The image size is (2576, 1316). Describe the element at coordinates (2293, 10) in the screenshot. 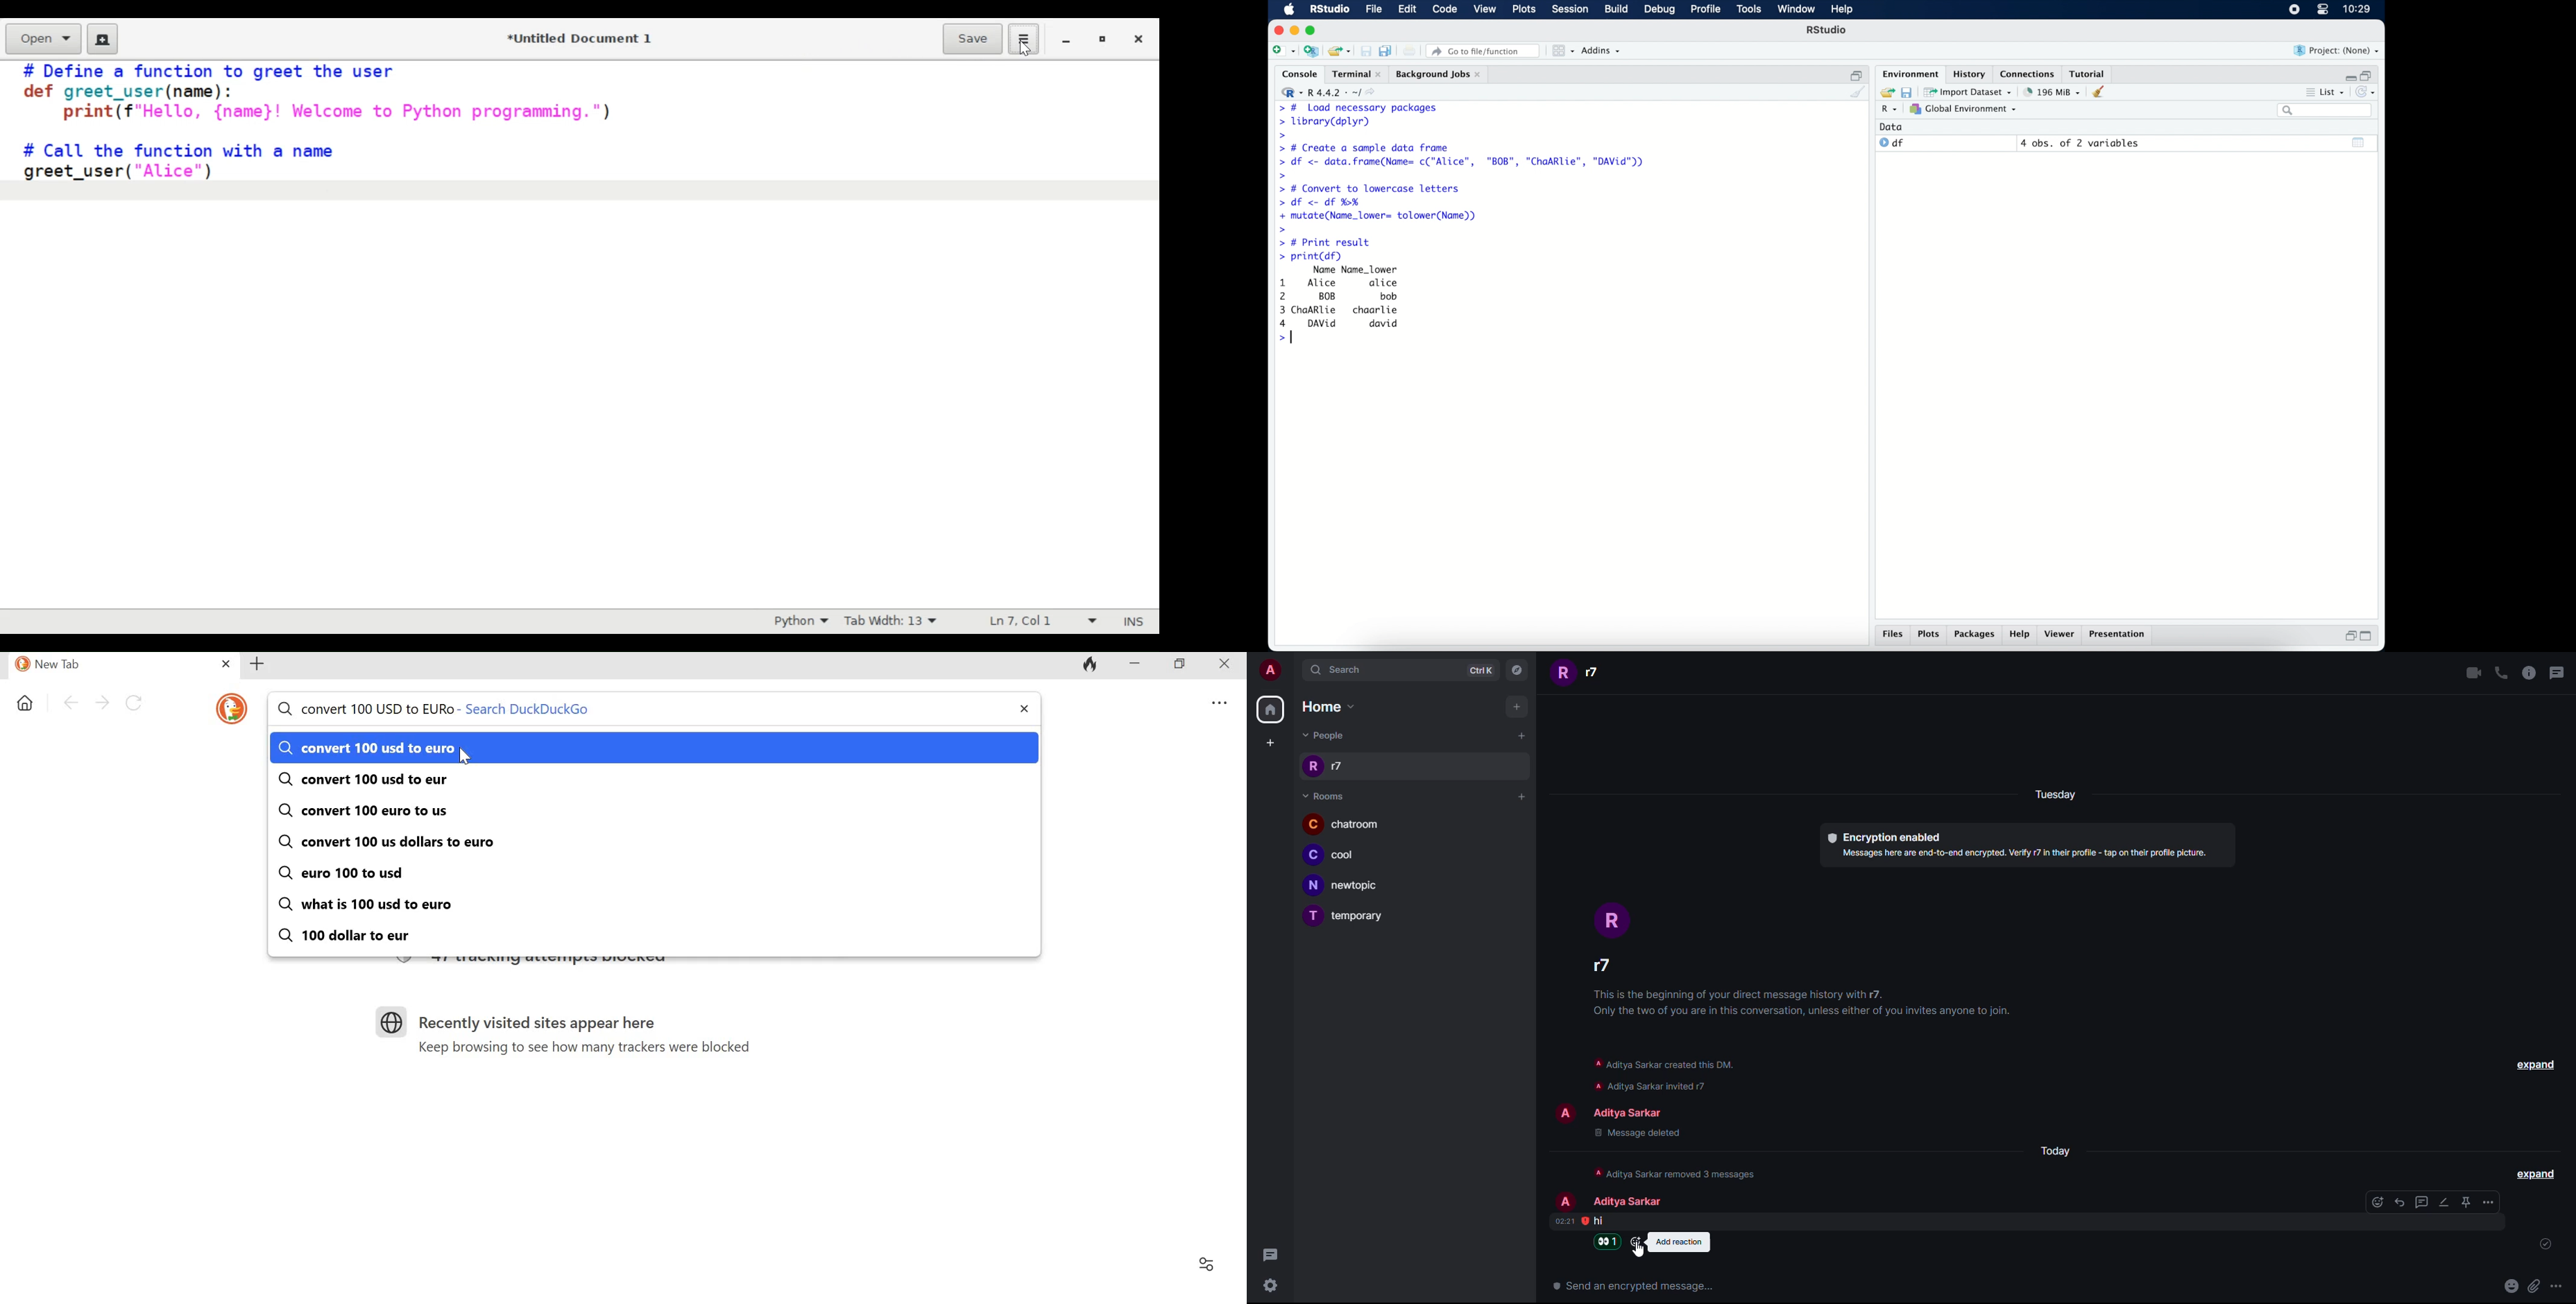

I see `screen recorder icon` at that location.